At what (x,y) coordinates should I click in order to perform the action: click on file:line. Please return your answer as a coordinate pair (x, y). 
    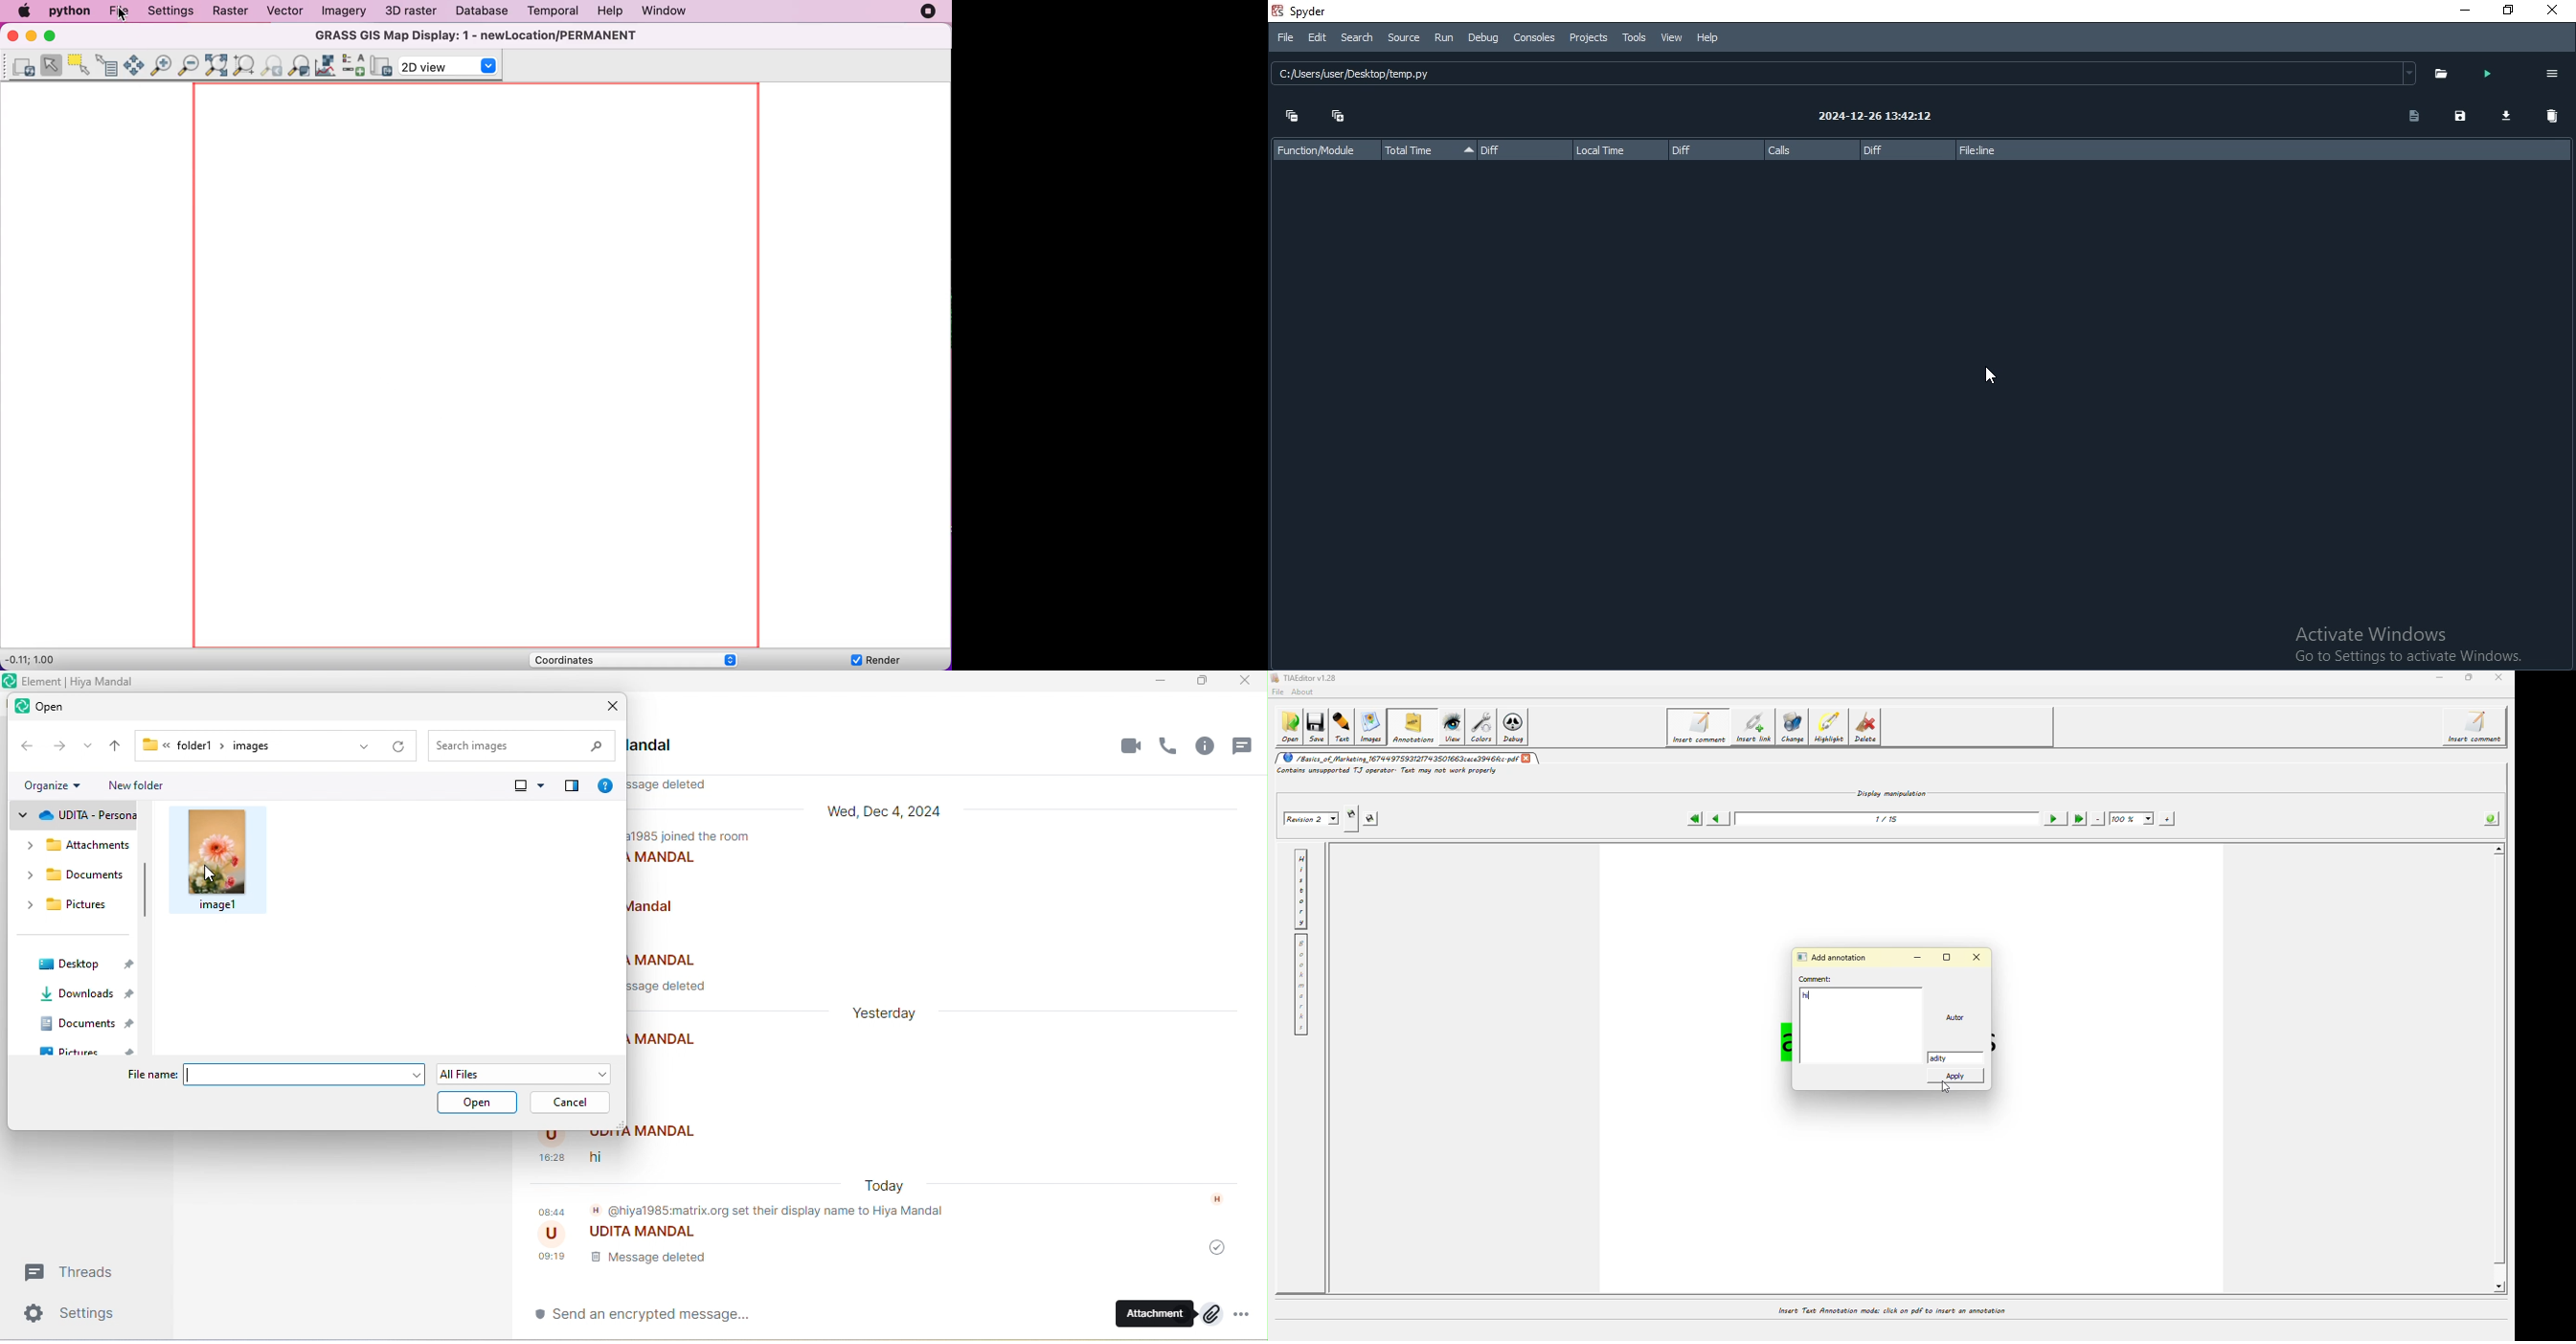
    Looking at the image, I should click on (2001, 151).